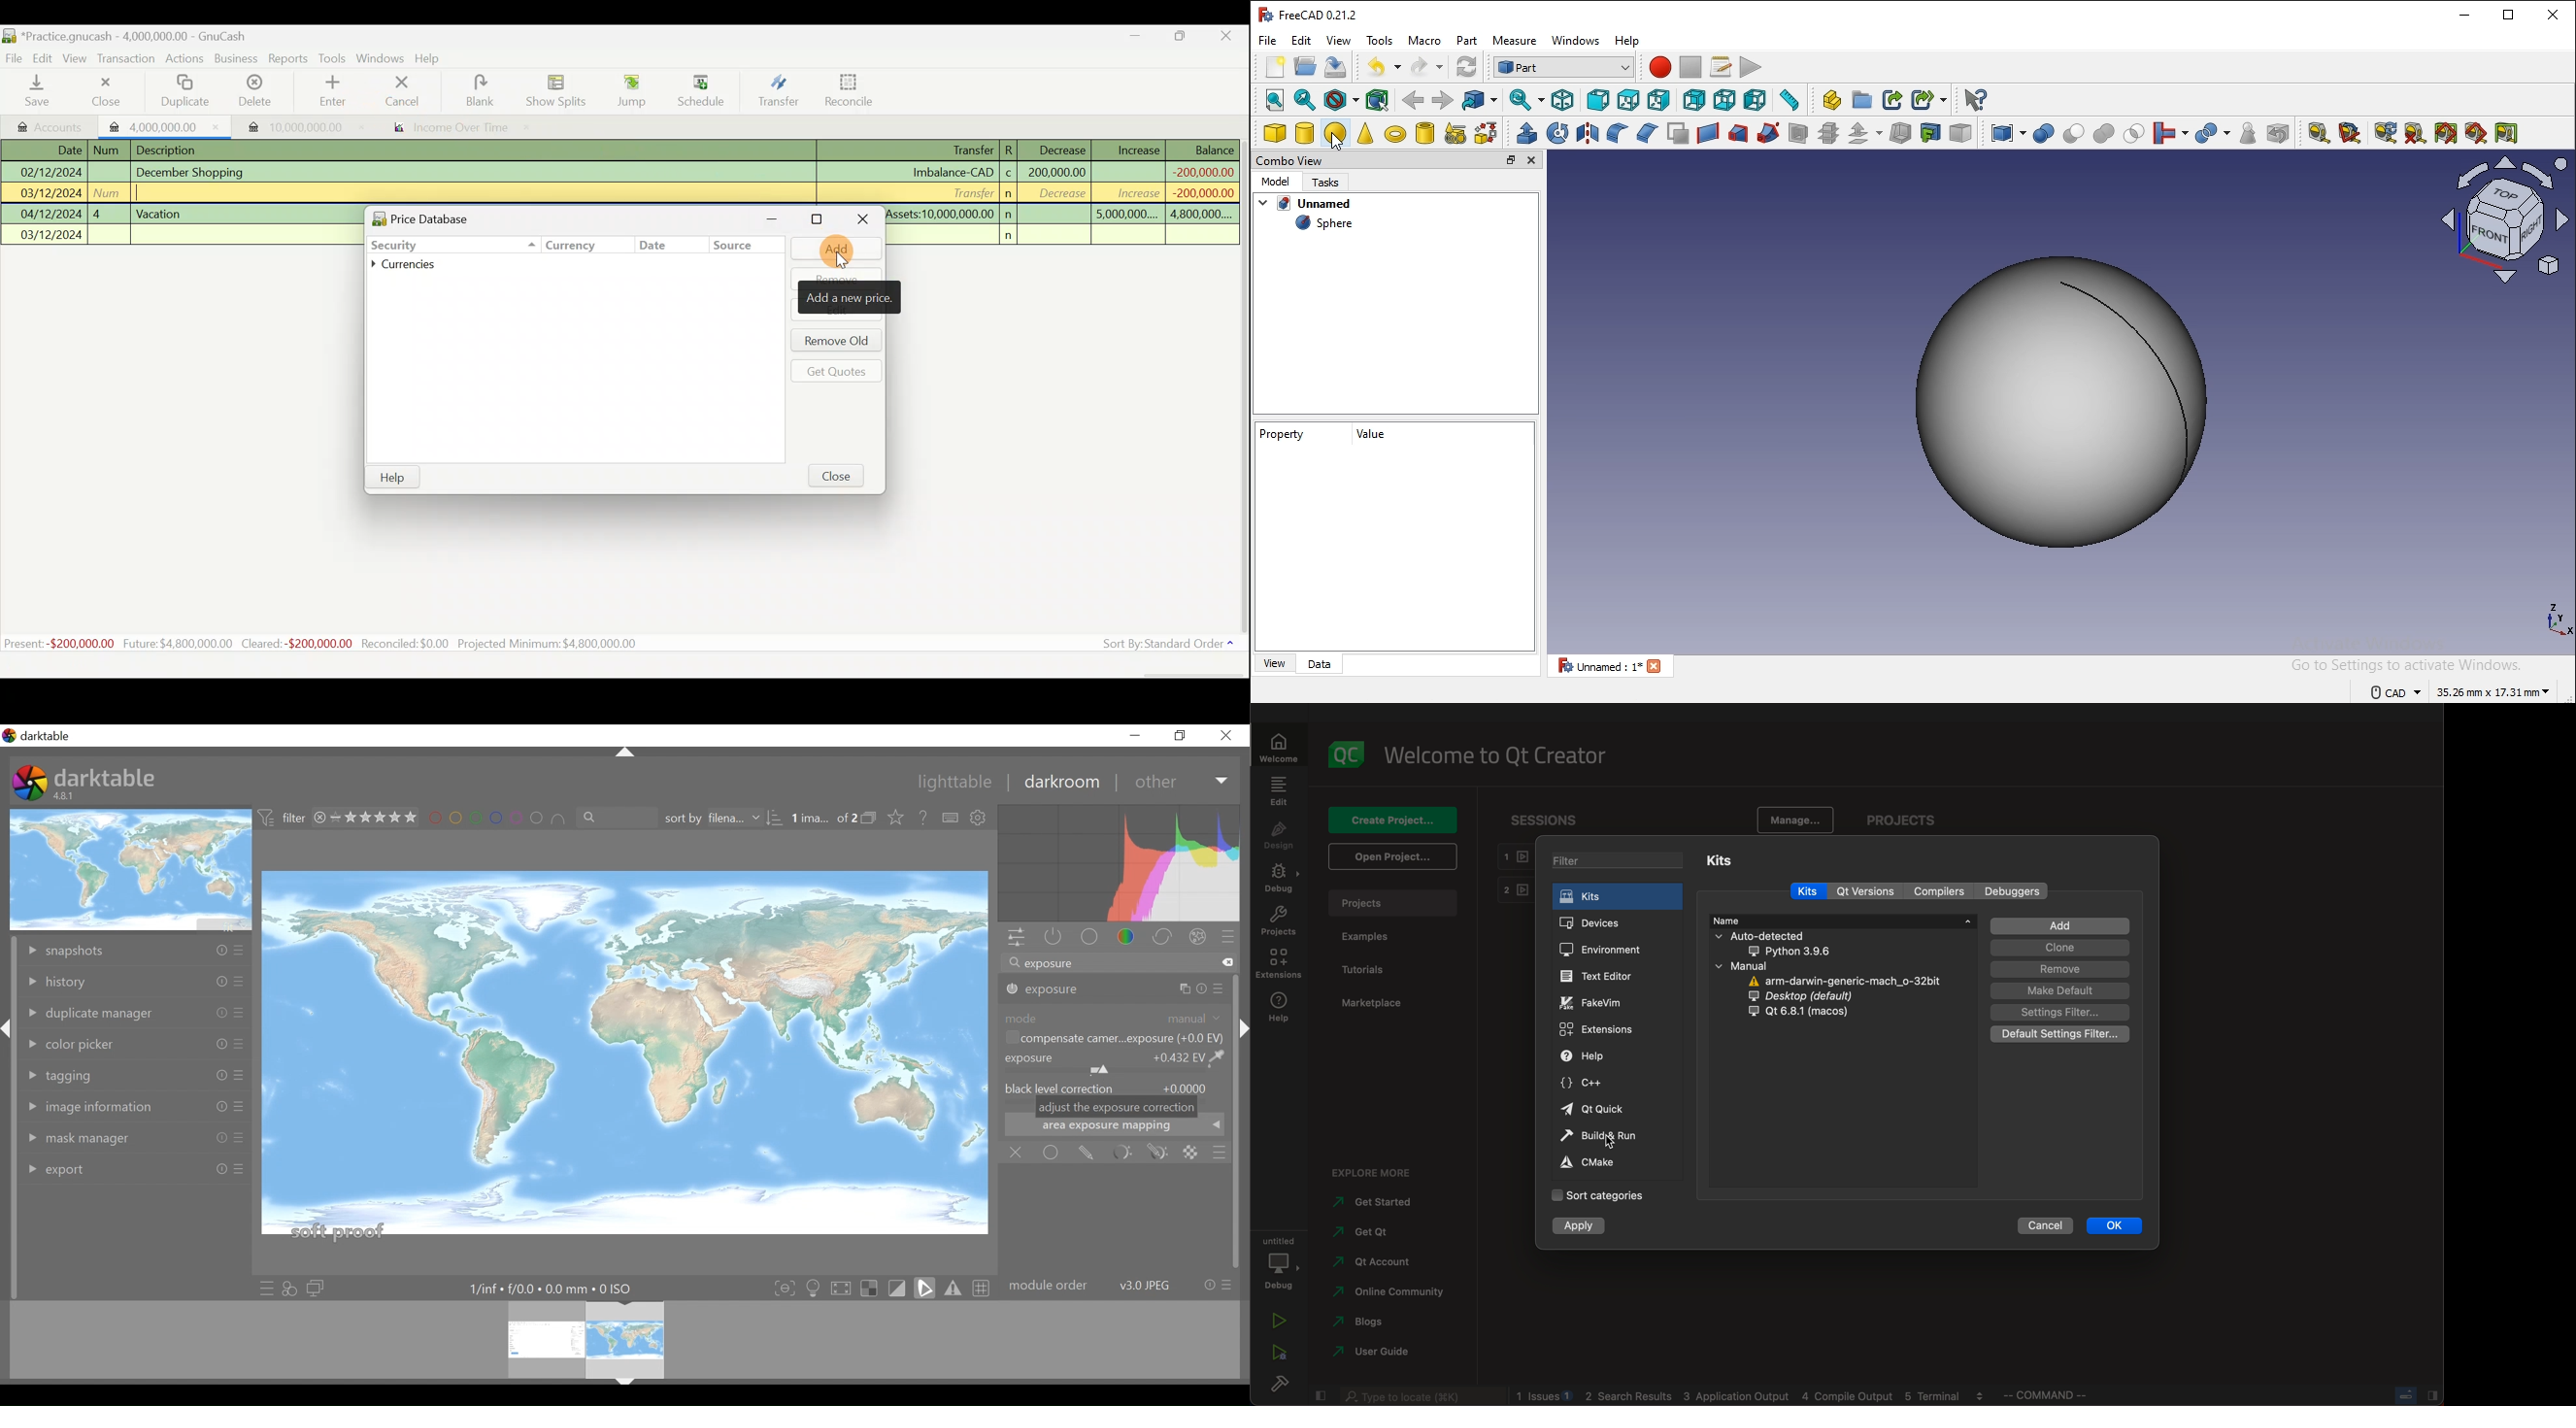 The image size is (2576, 1428). I want to click on display a second darkroom image, so click(318, 1289).